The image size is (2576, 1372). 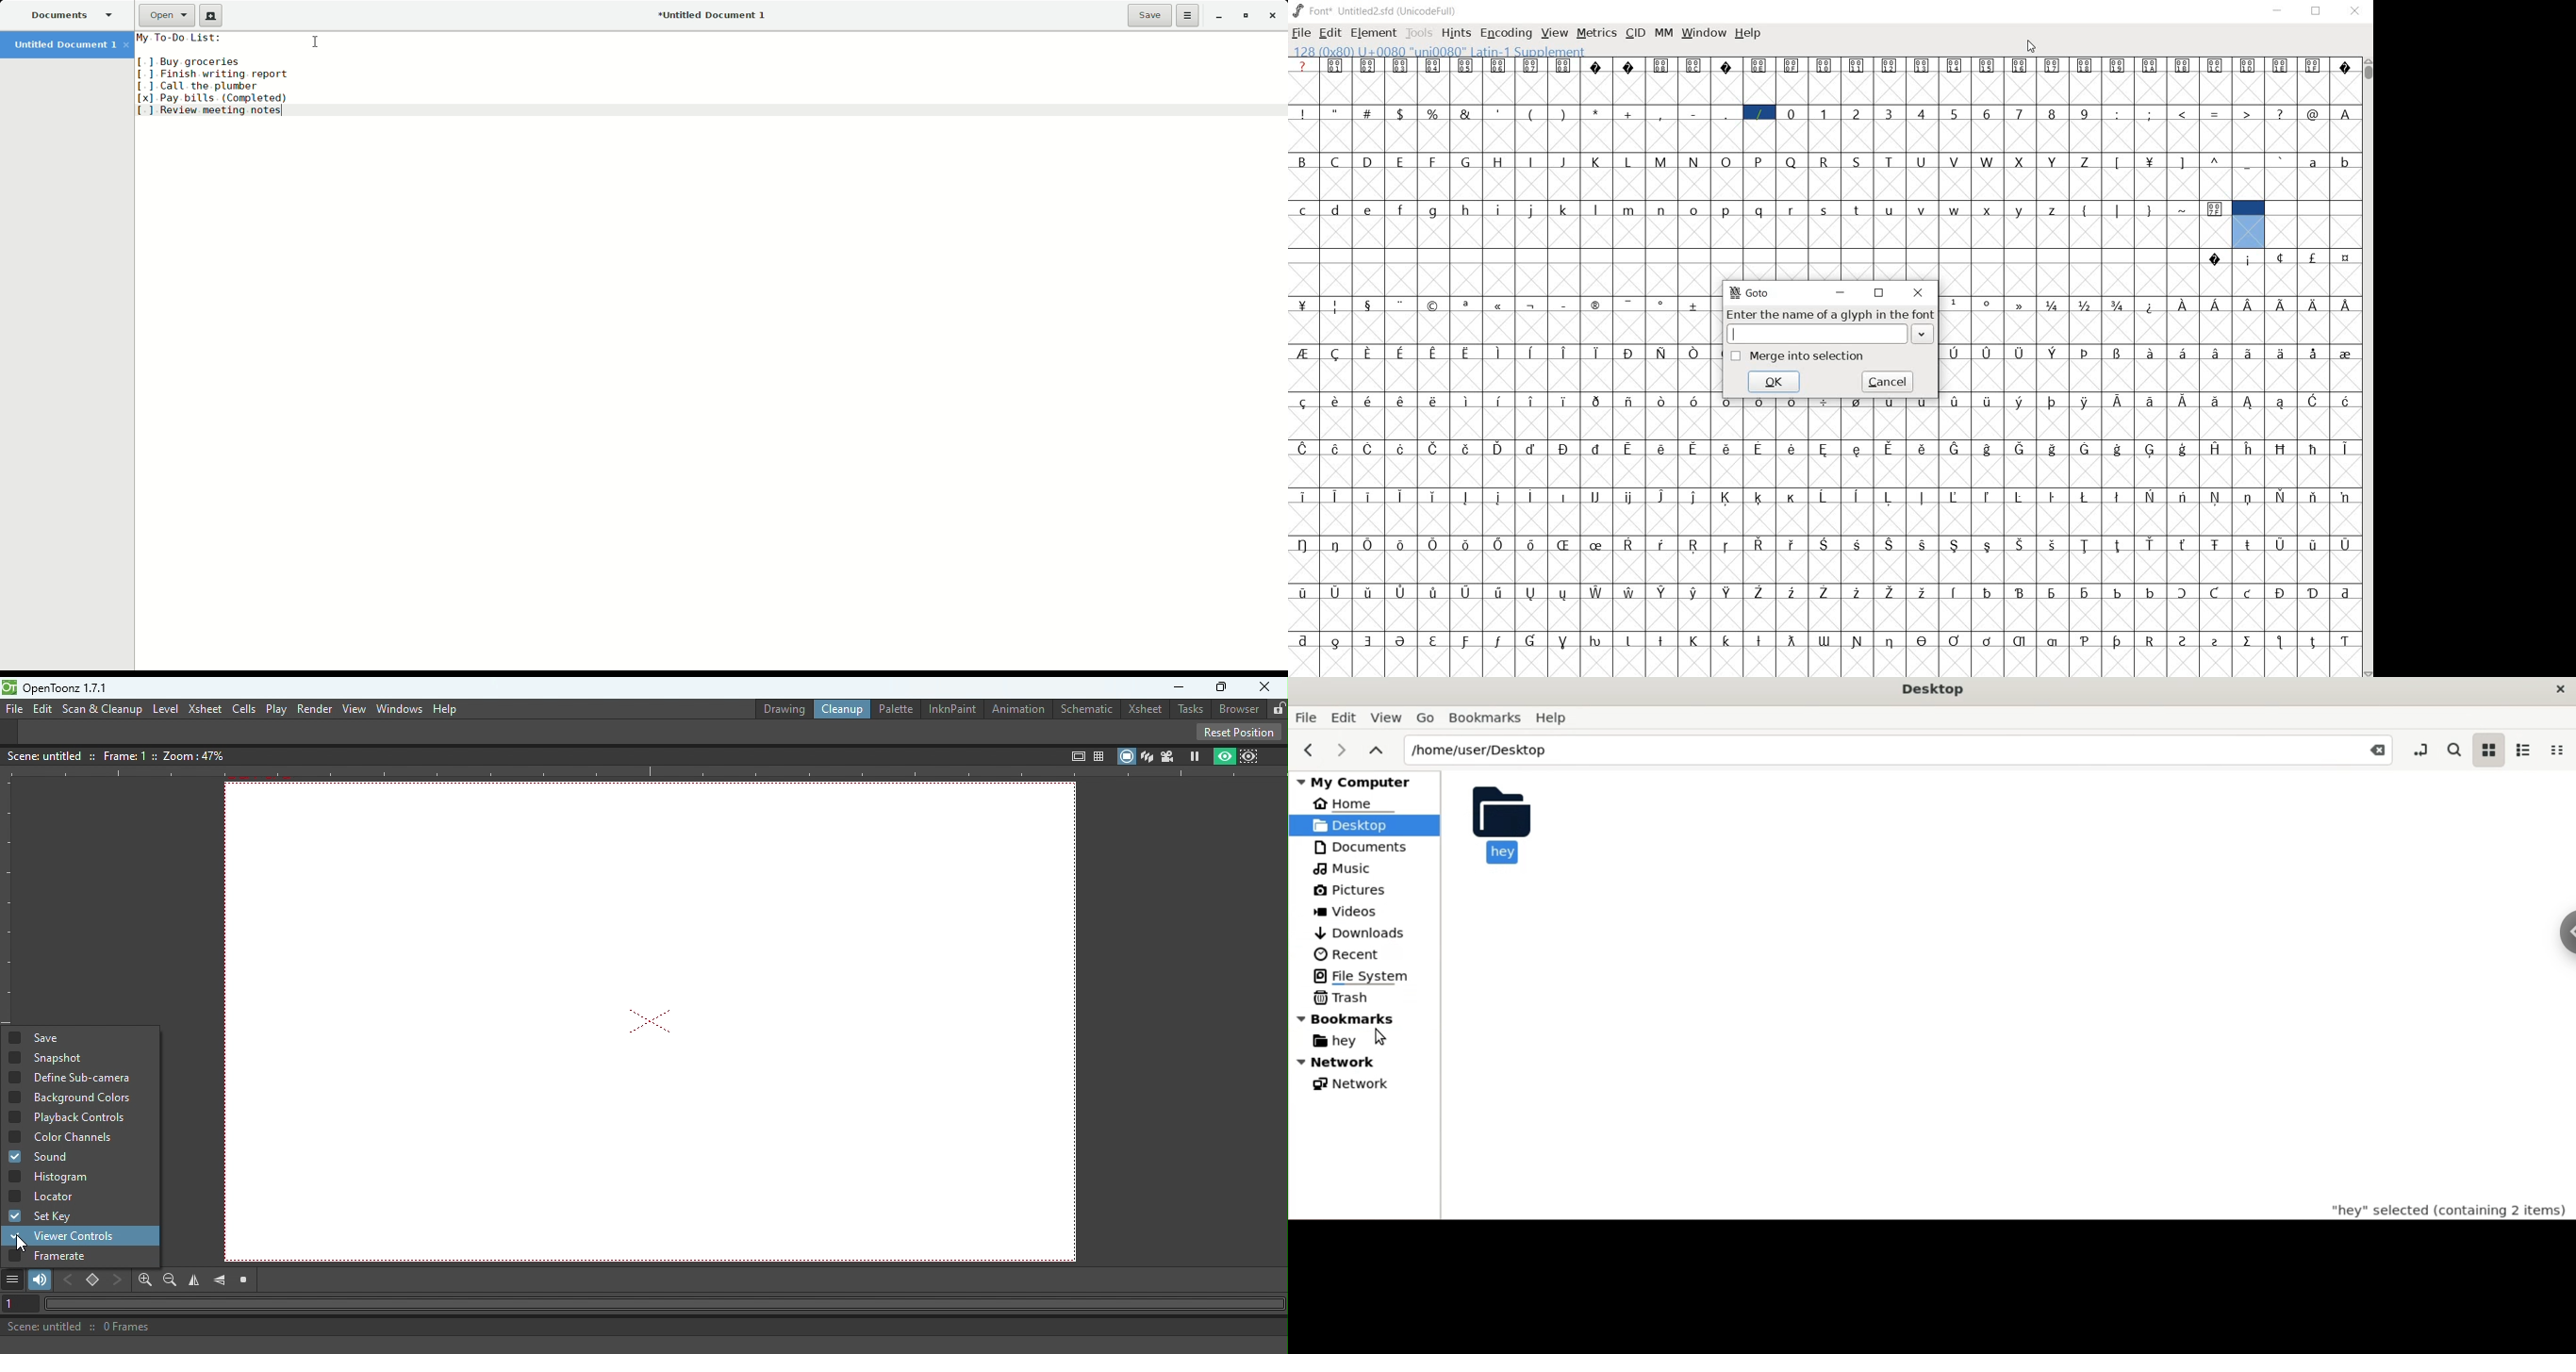 I want to click on Canvas details, so click(x=120, y=754).